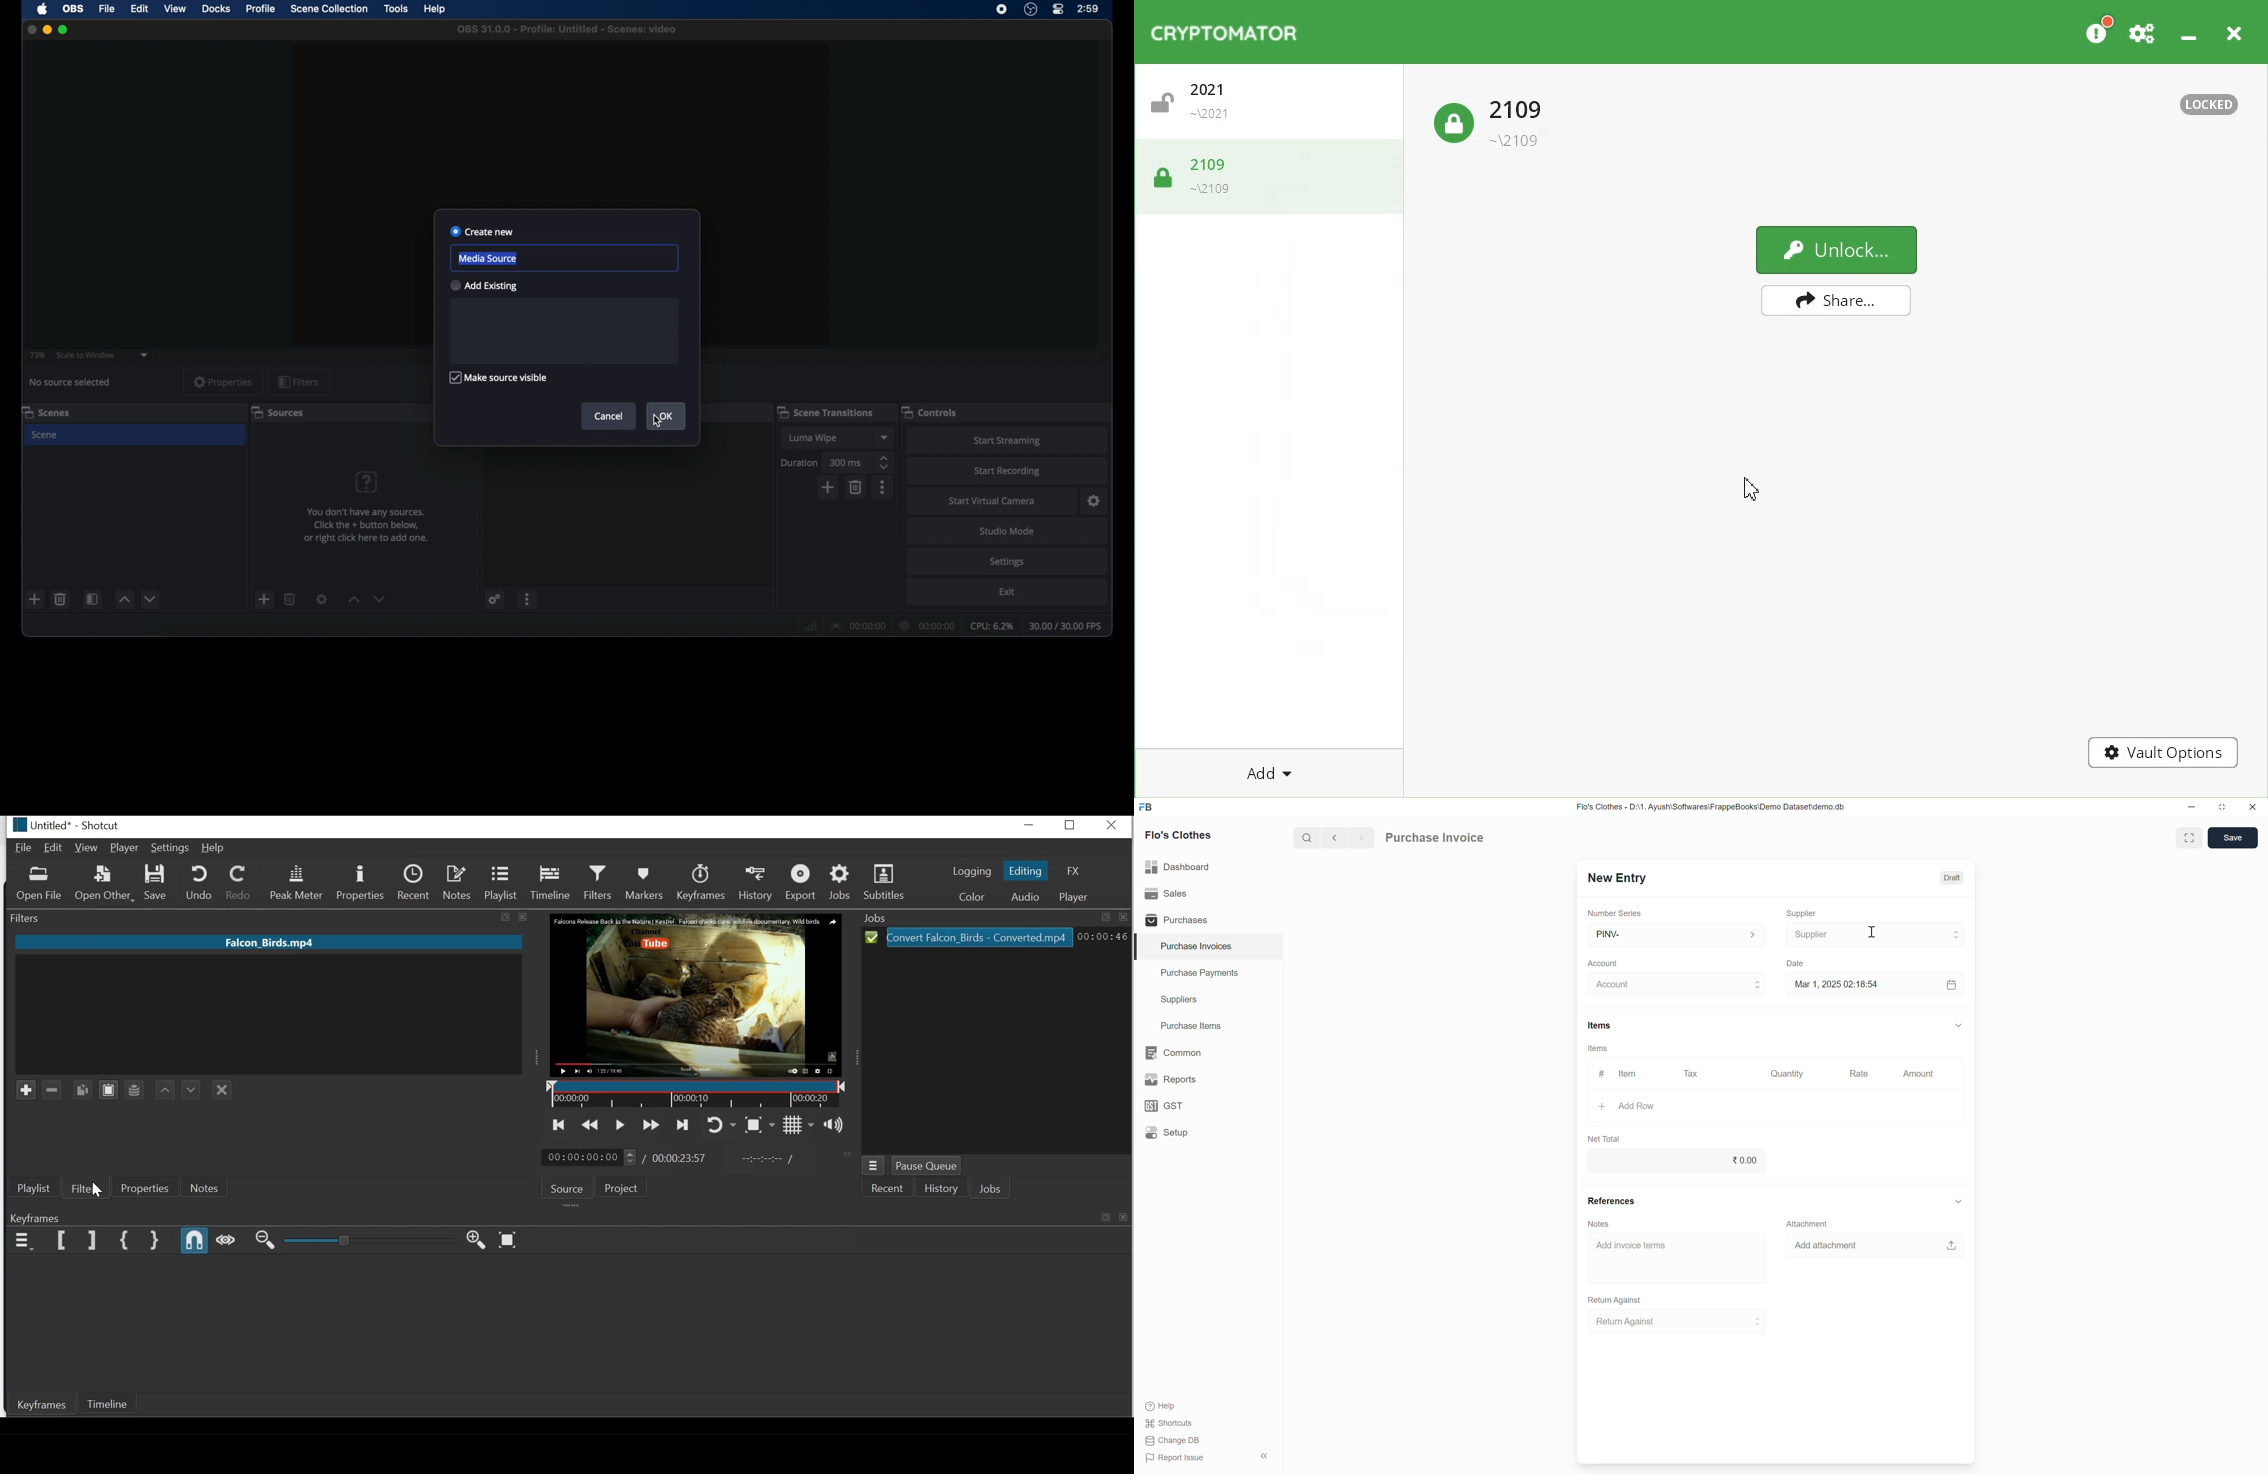  What do you see at coordinates (1208, 1027) in the screenshot?
I see `Purchase Items` at bounding box center [1208, 1027].